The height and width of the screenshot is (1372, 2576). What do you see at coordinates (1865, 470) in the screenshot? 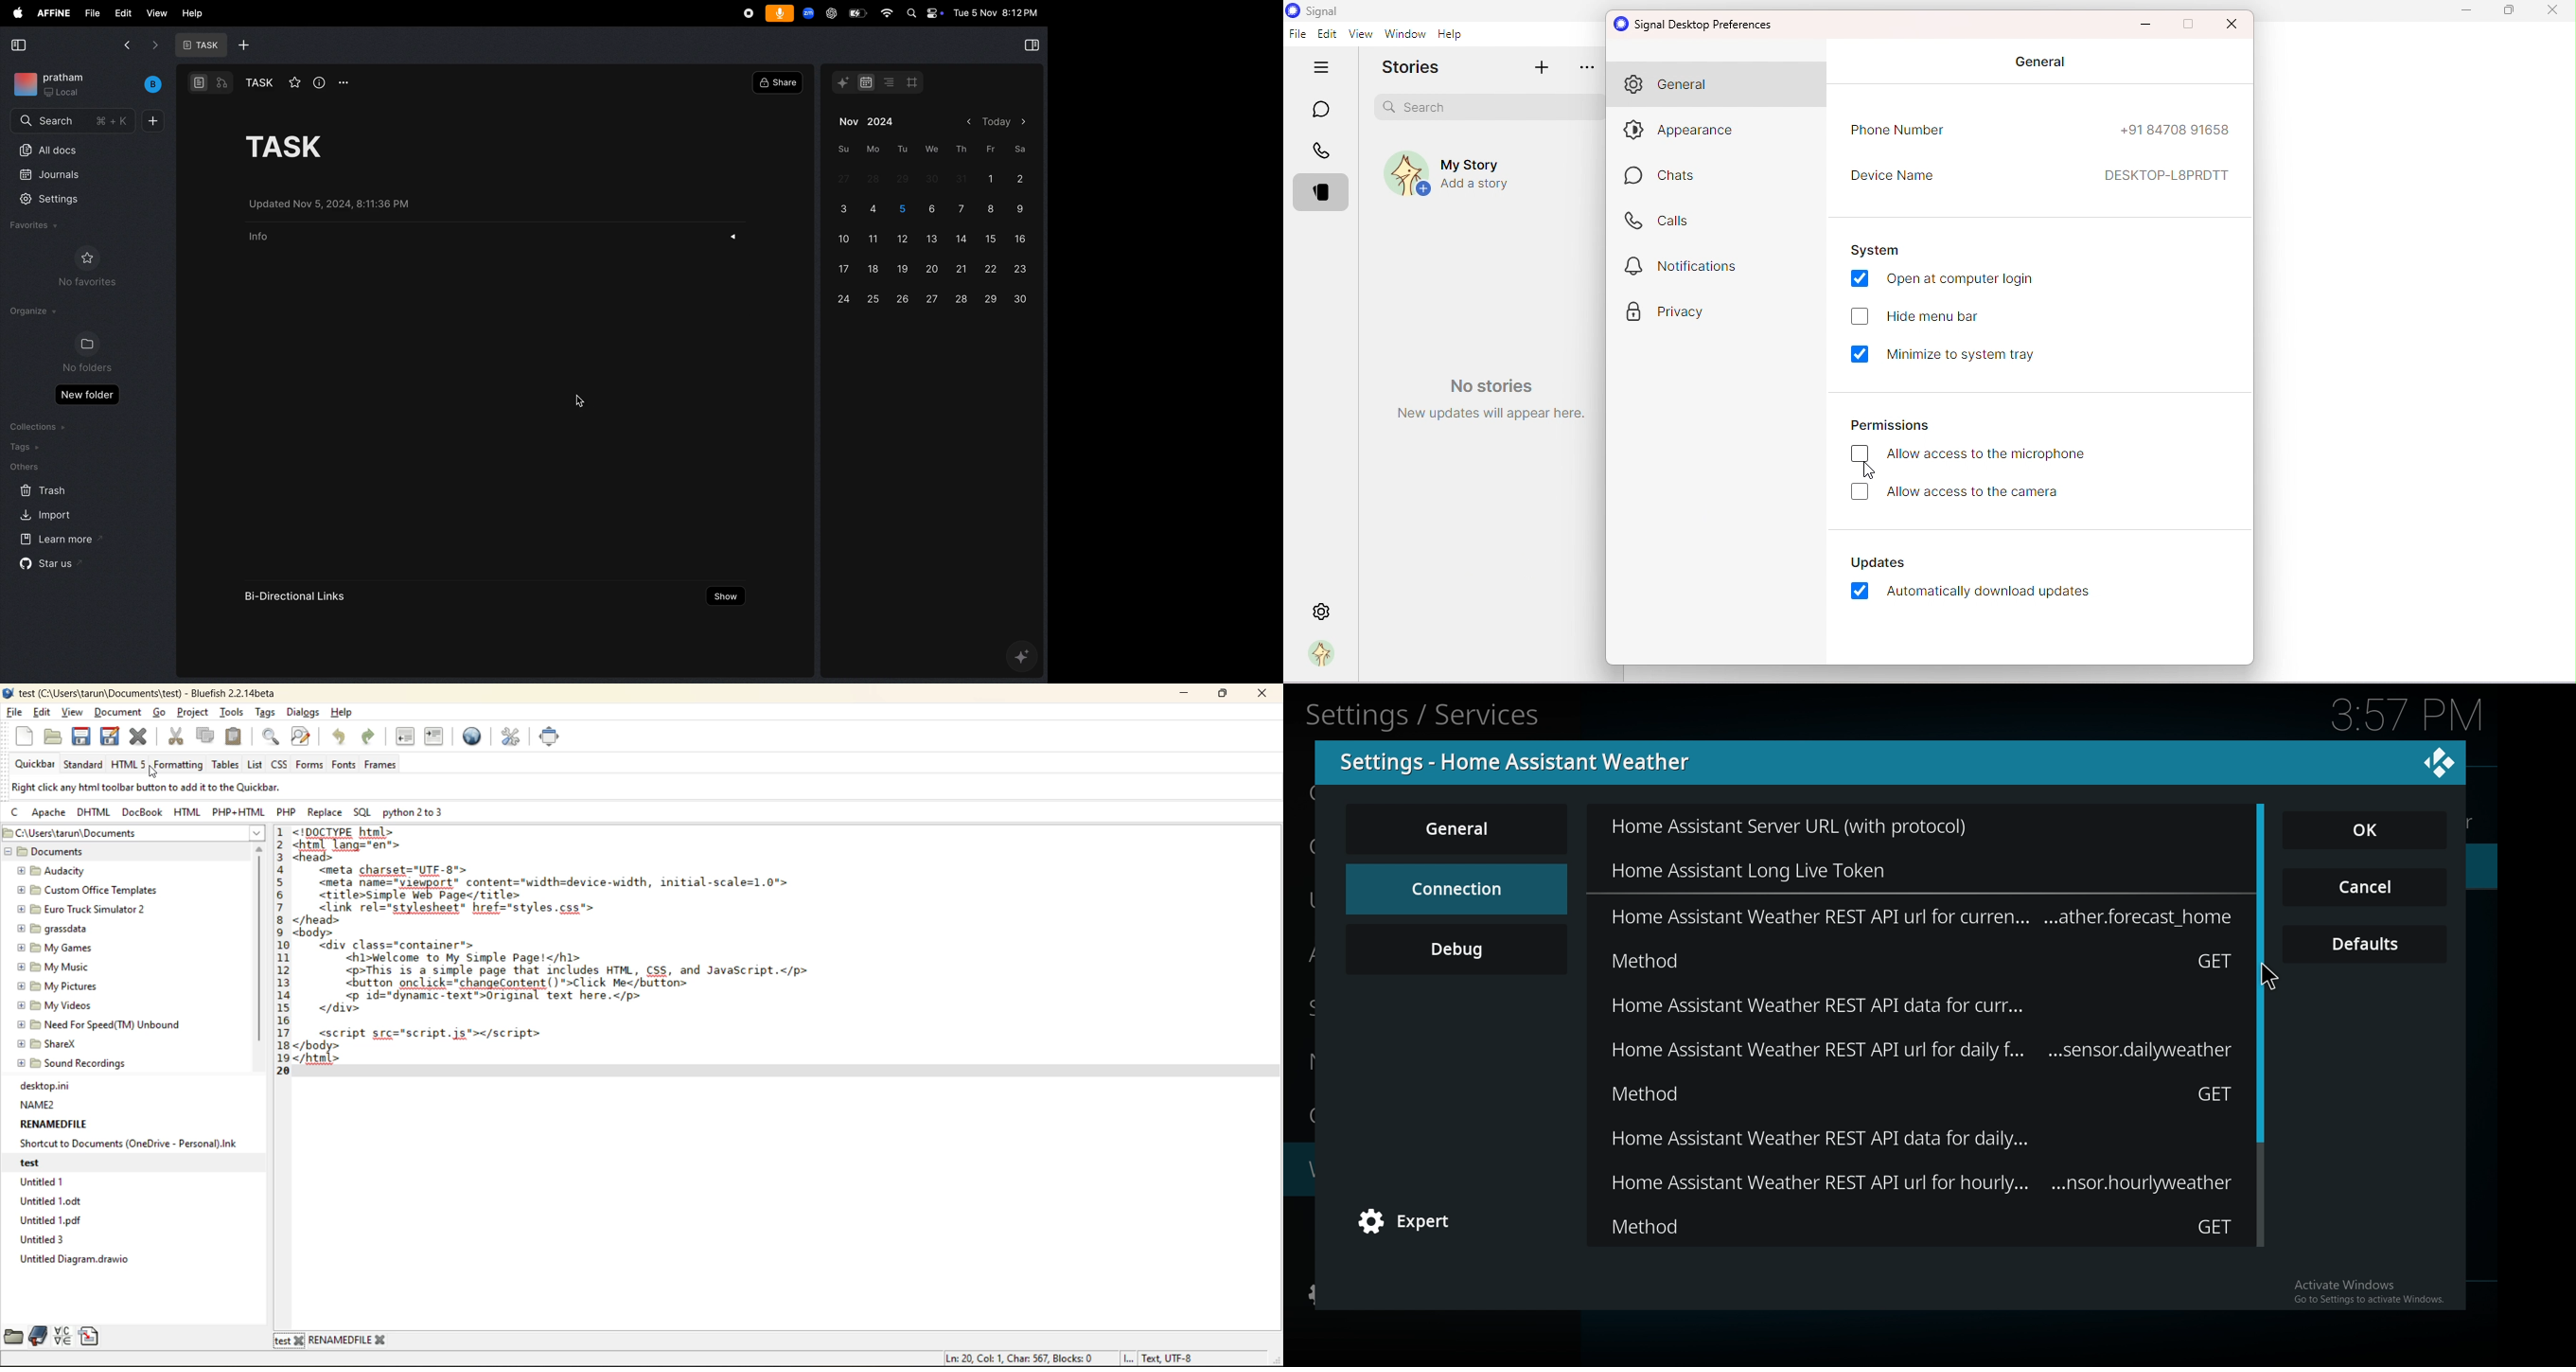
I see `cursor` at bounding box center [1865, 470].